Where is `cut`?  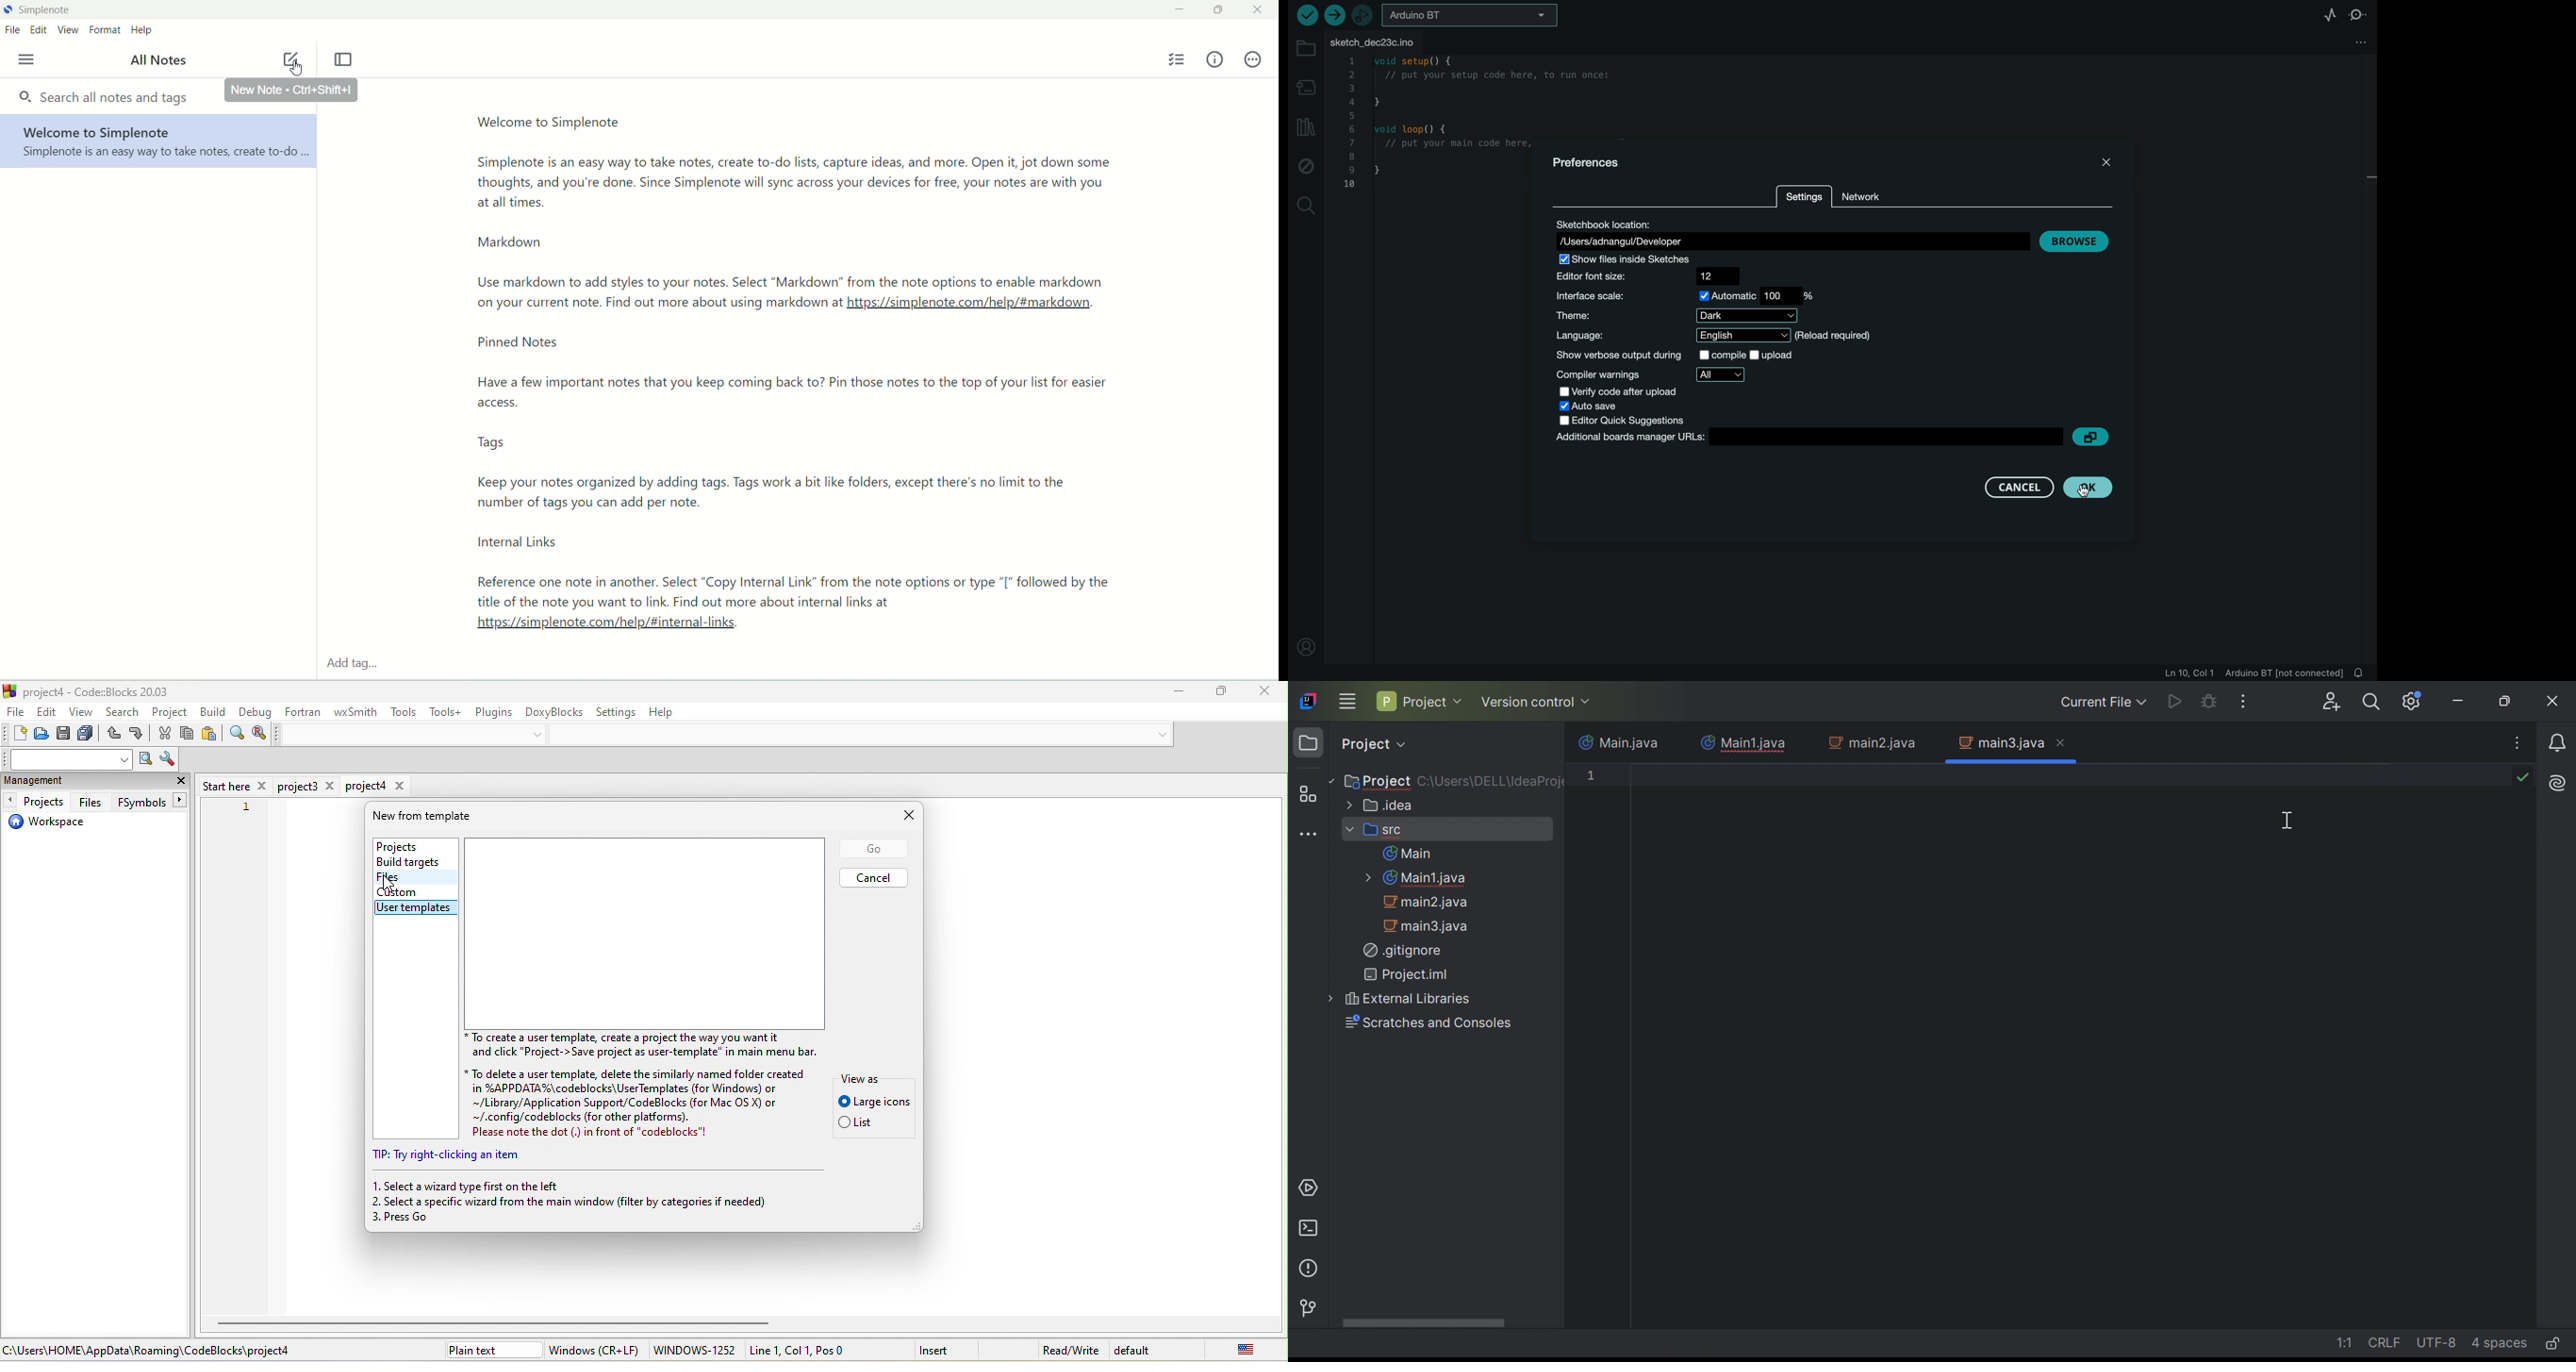
cut is located at coordinates (166, 735).